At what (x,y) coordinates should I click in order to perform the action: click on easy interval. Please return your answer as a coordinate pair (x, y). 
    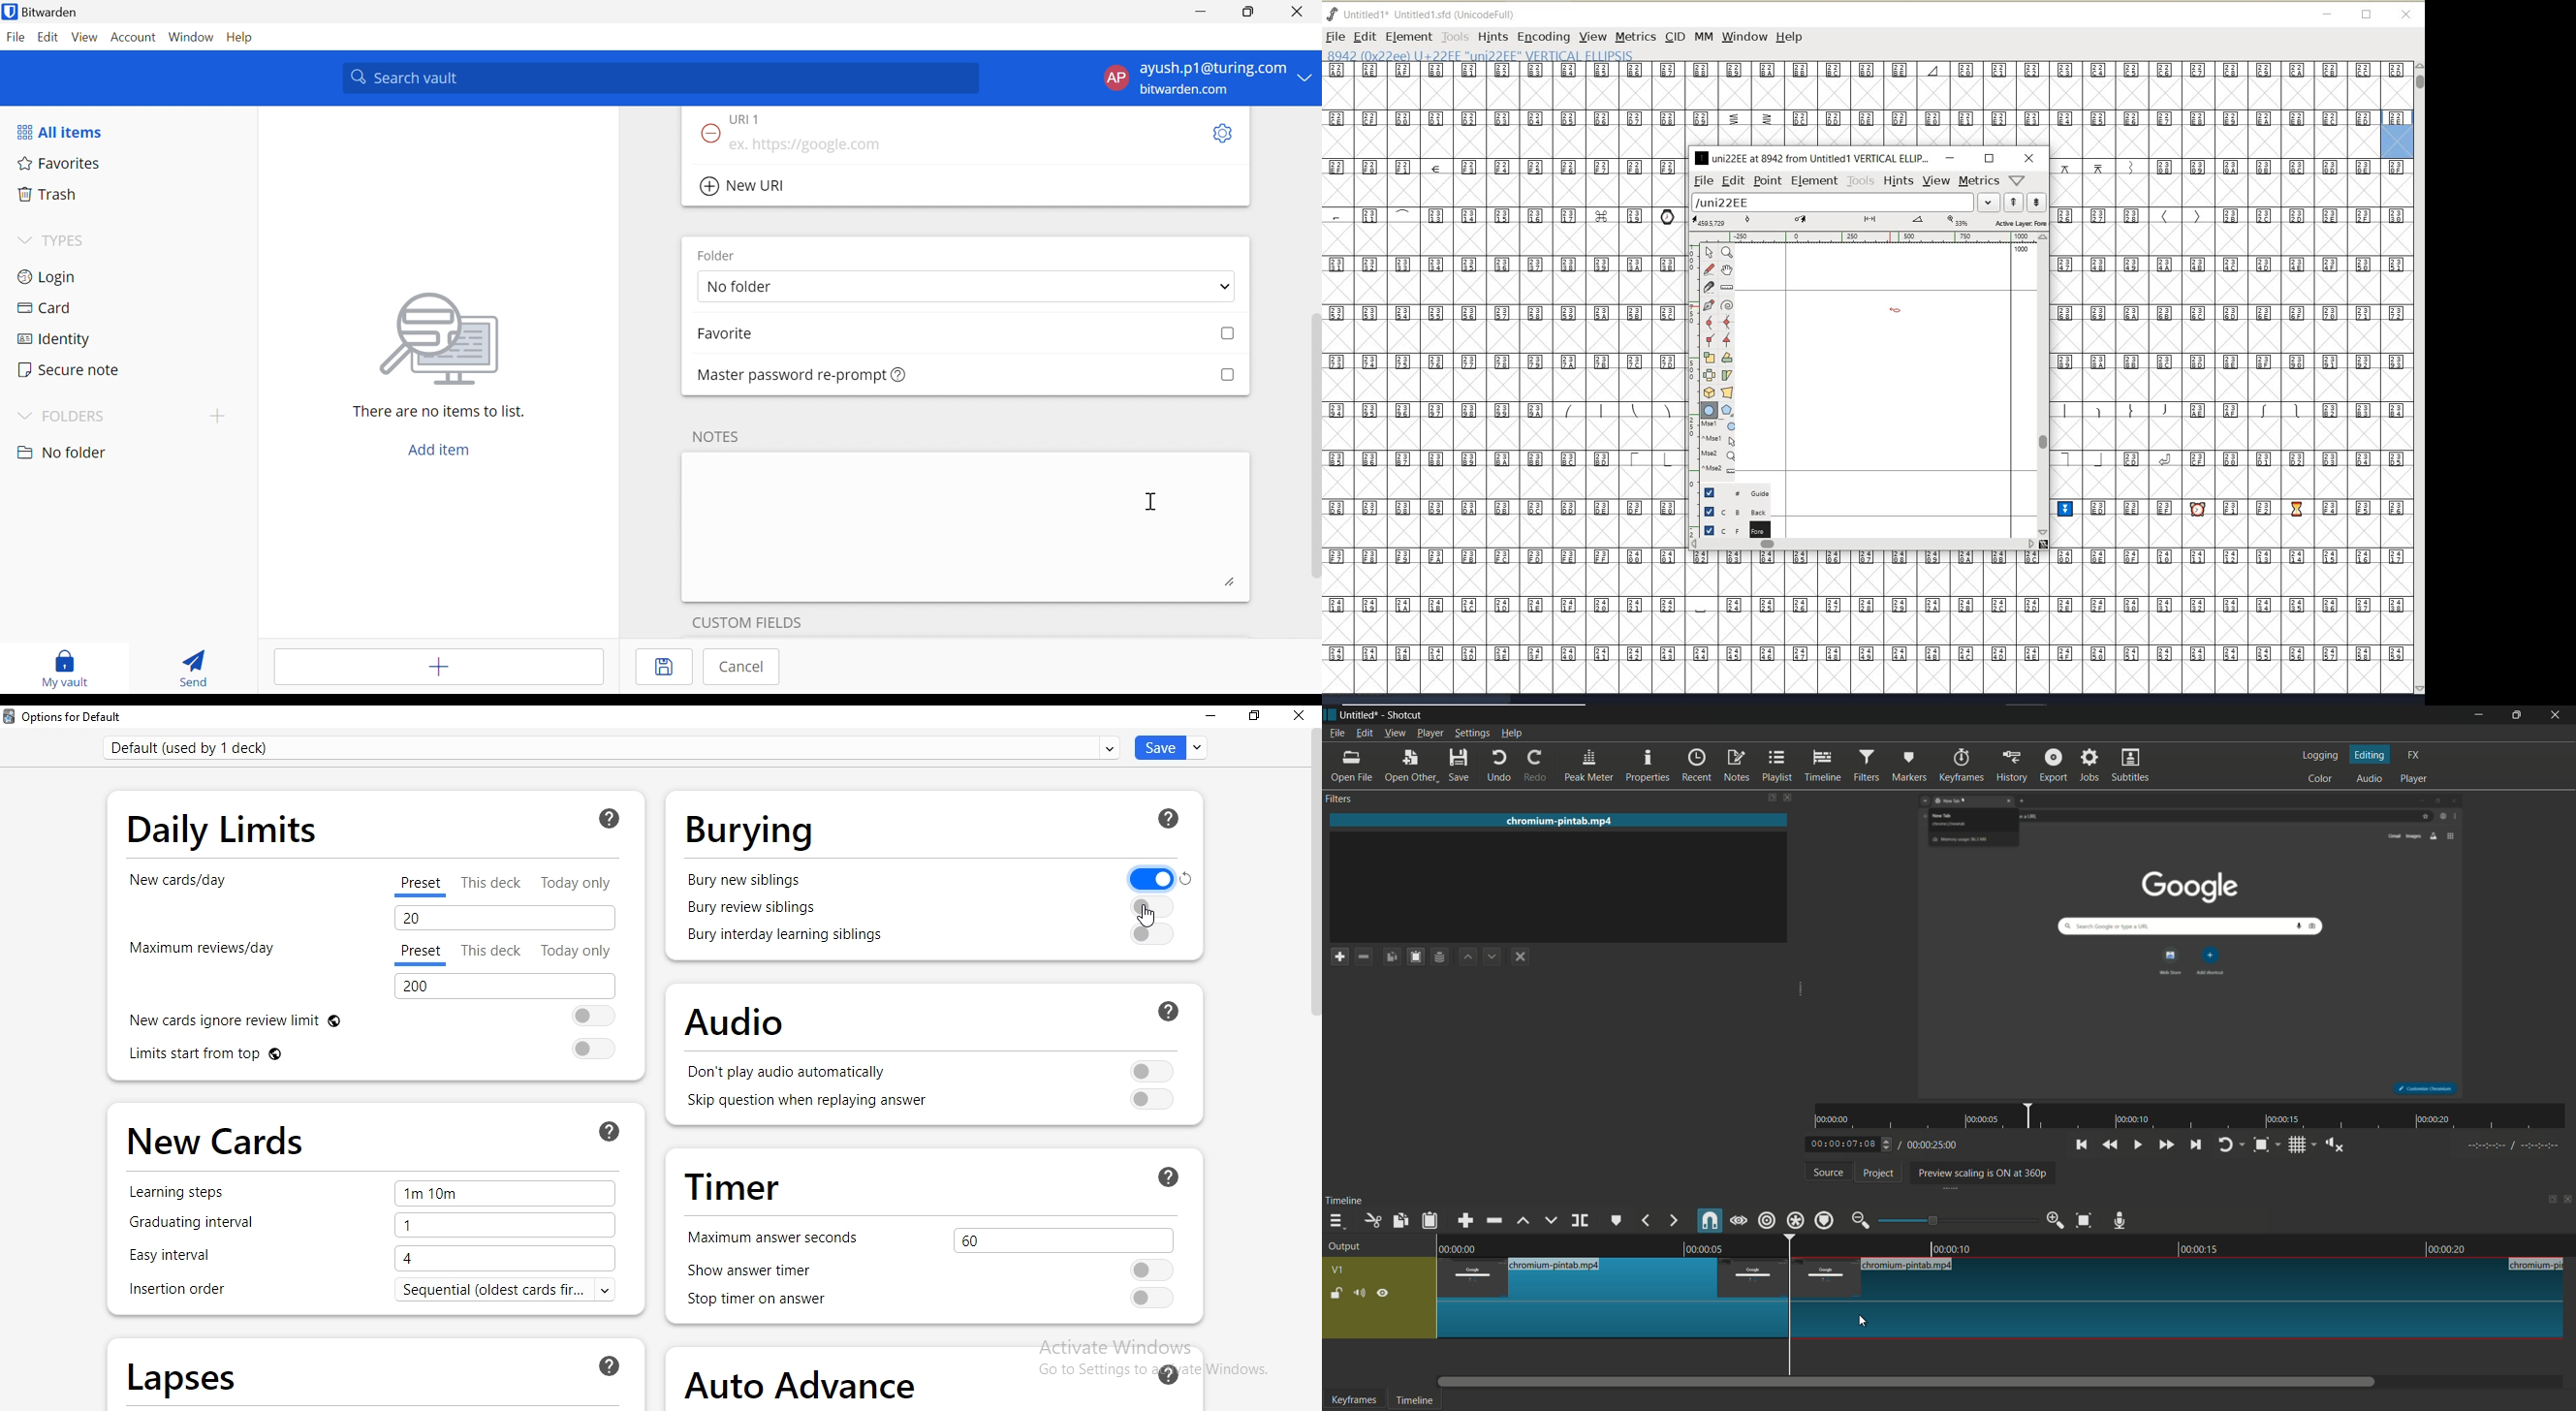
    Looking at the image, I should click on (186, 1256).